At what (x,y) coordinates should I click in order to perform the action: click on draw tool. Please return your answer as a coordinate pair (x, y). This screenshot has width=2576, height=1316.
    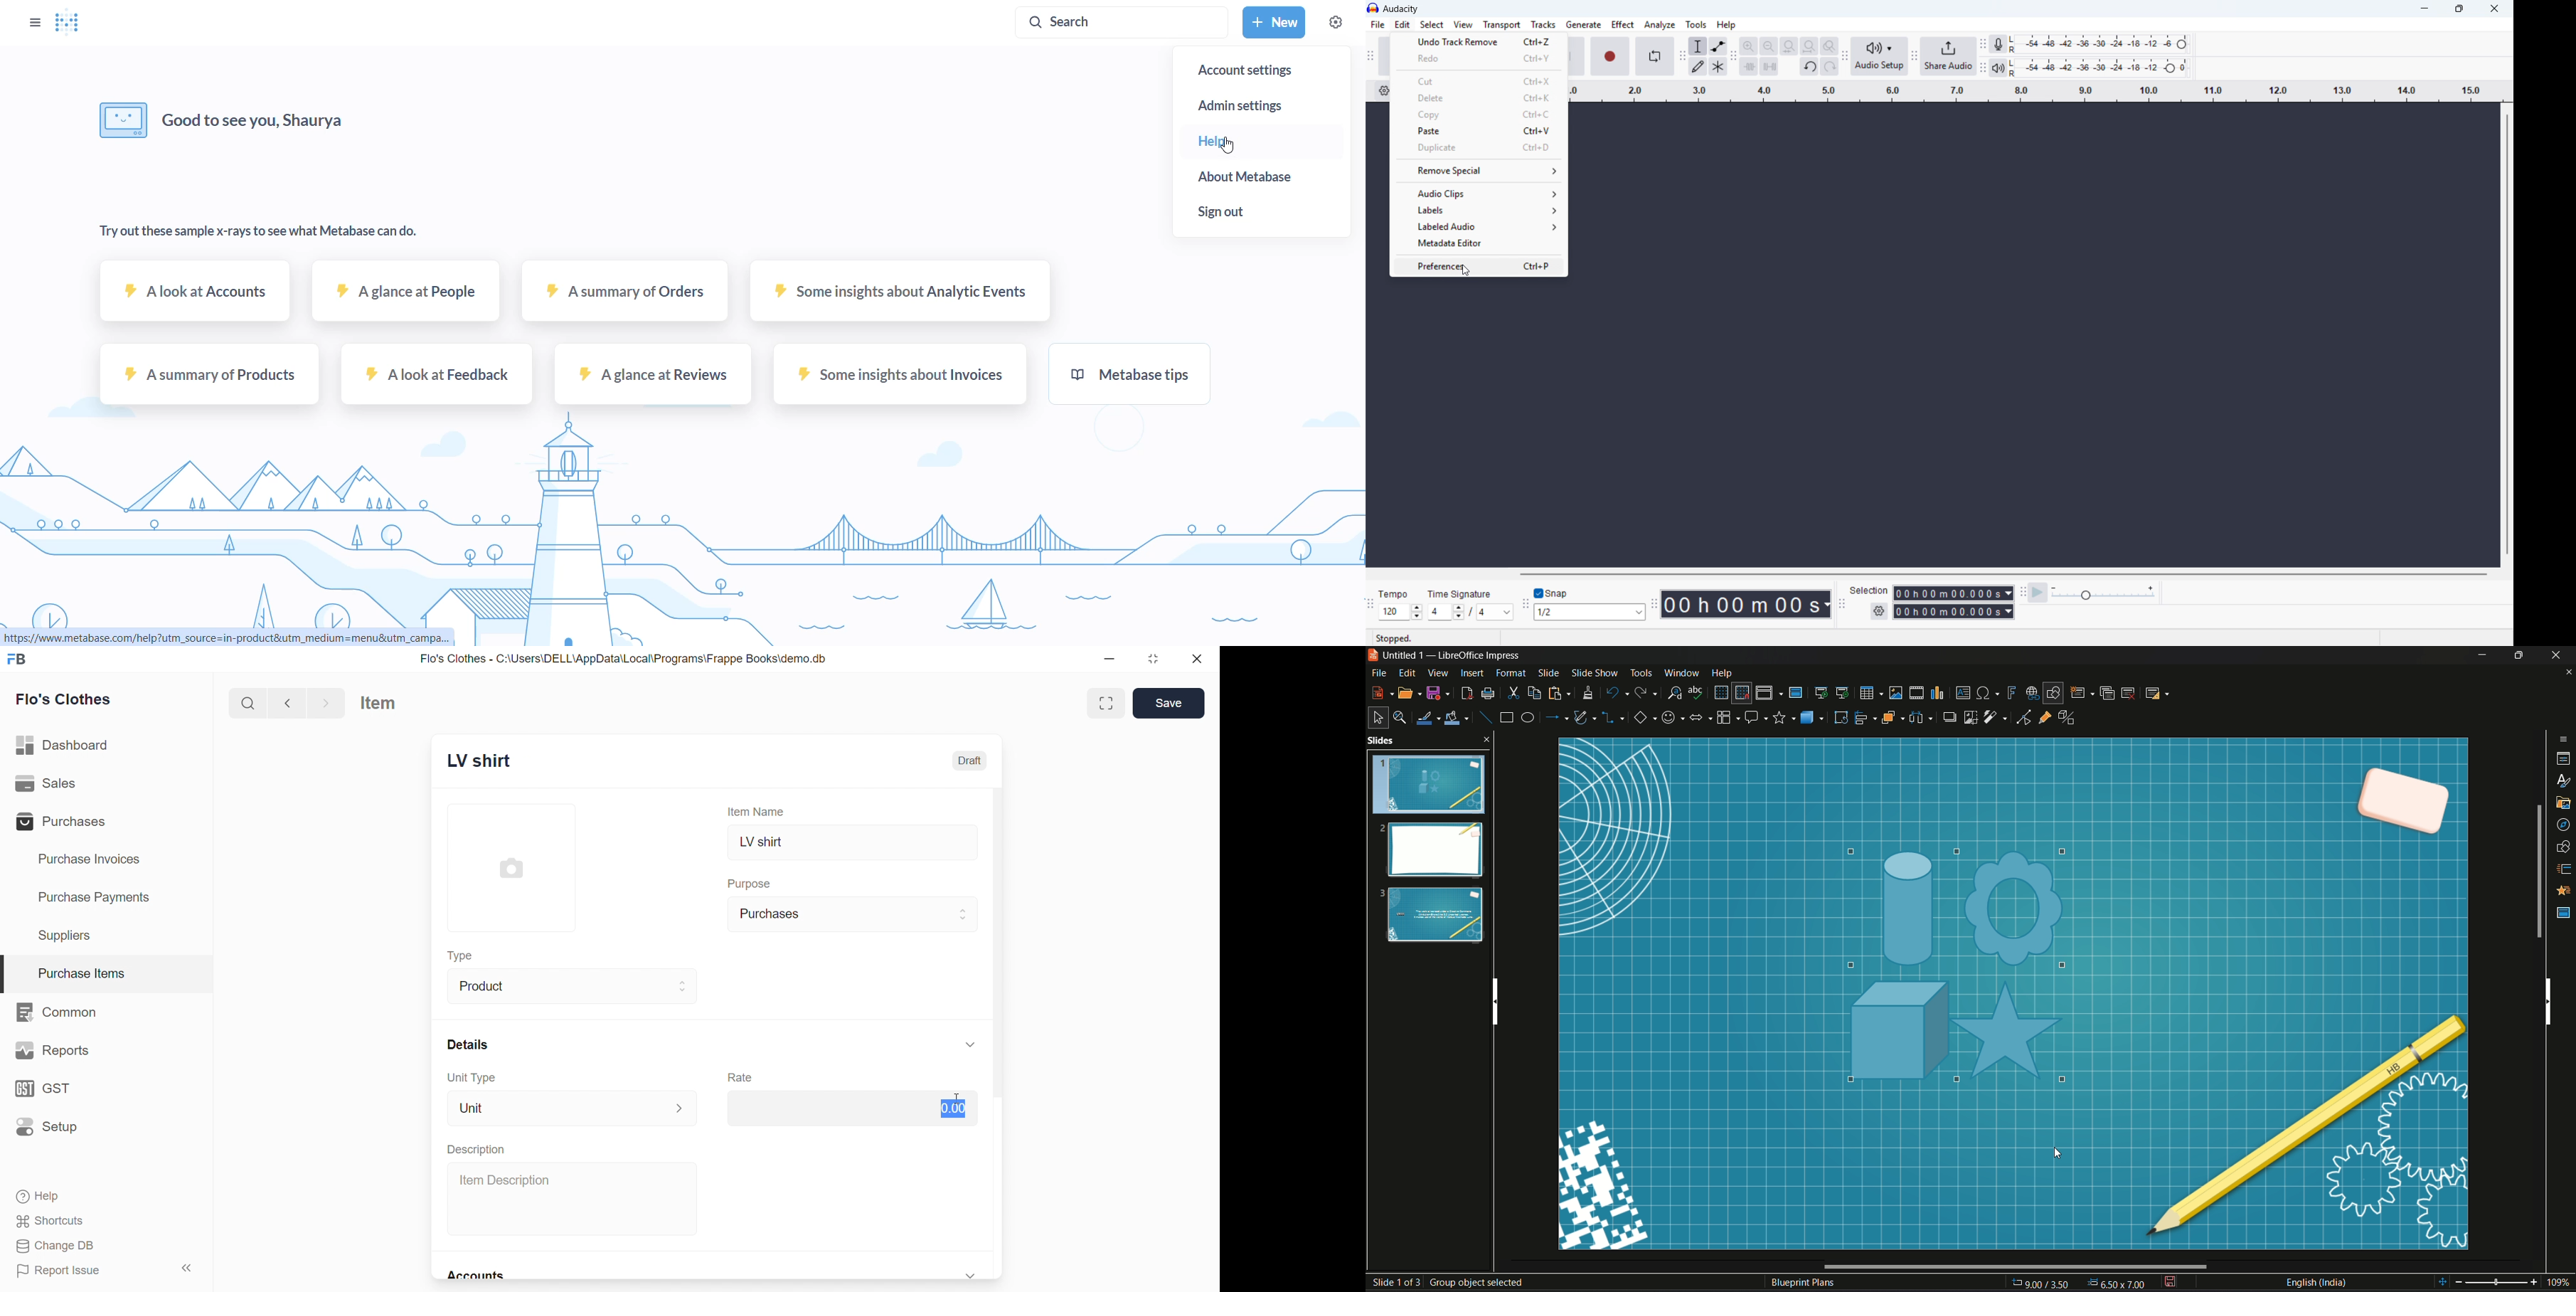
    Looking at the image, I should click on (1698, 66).